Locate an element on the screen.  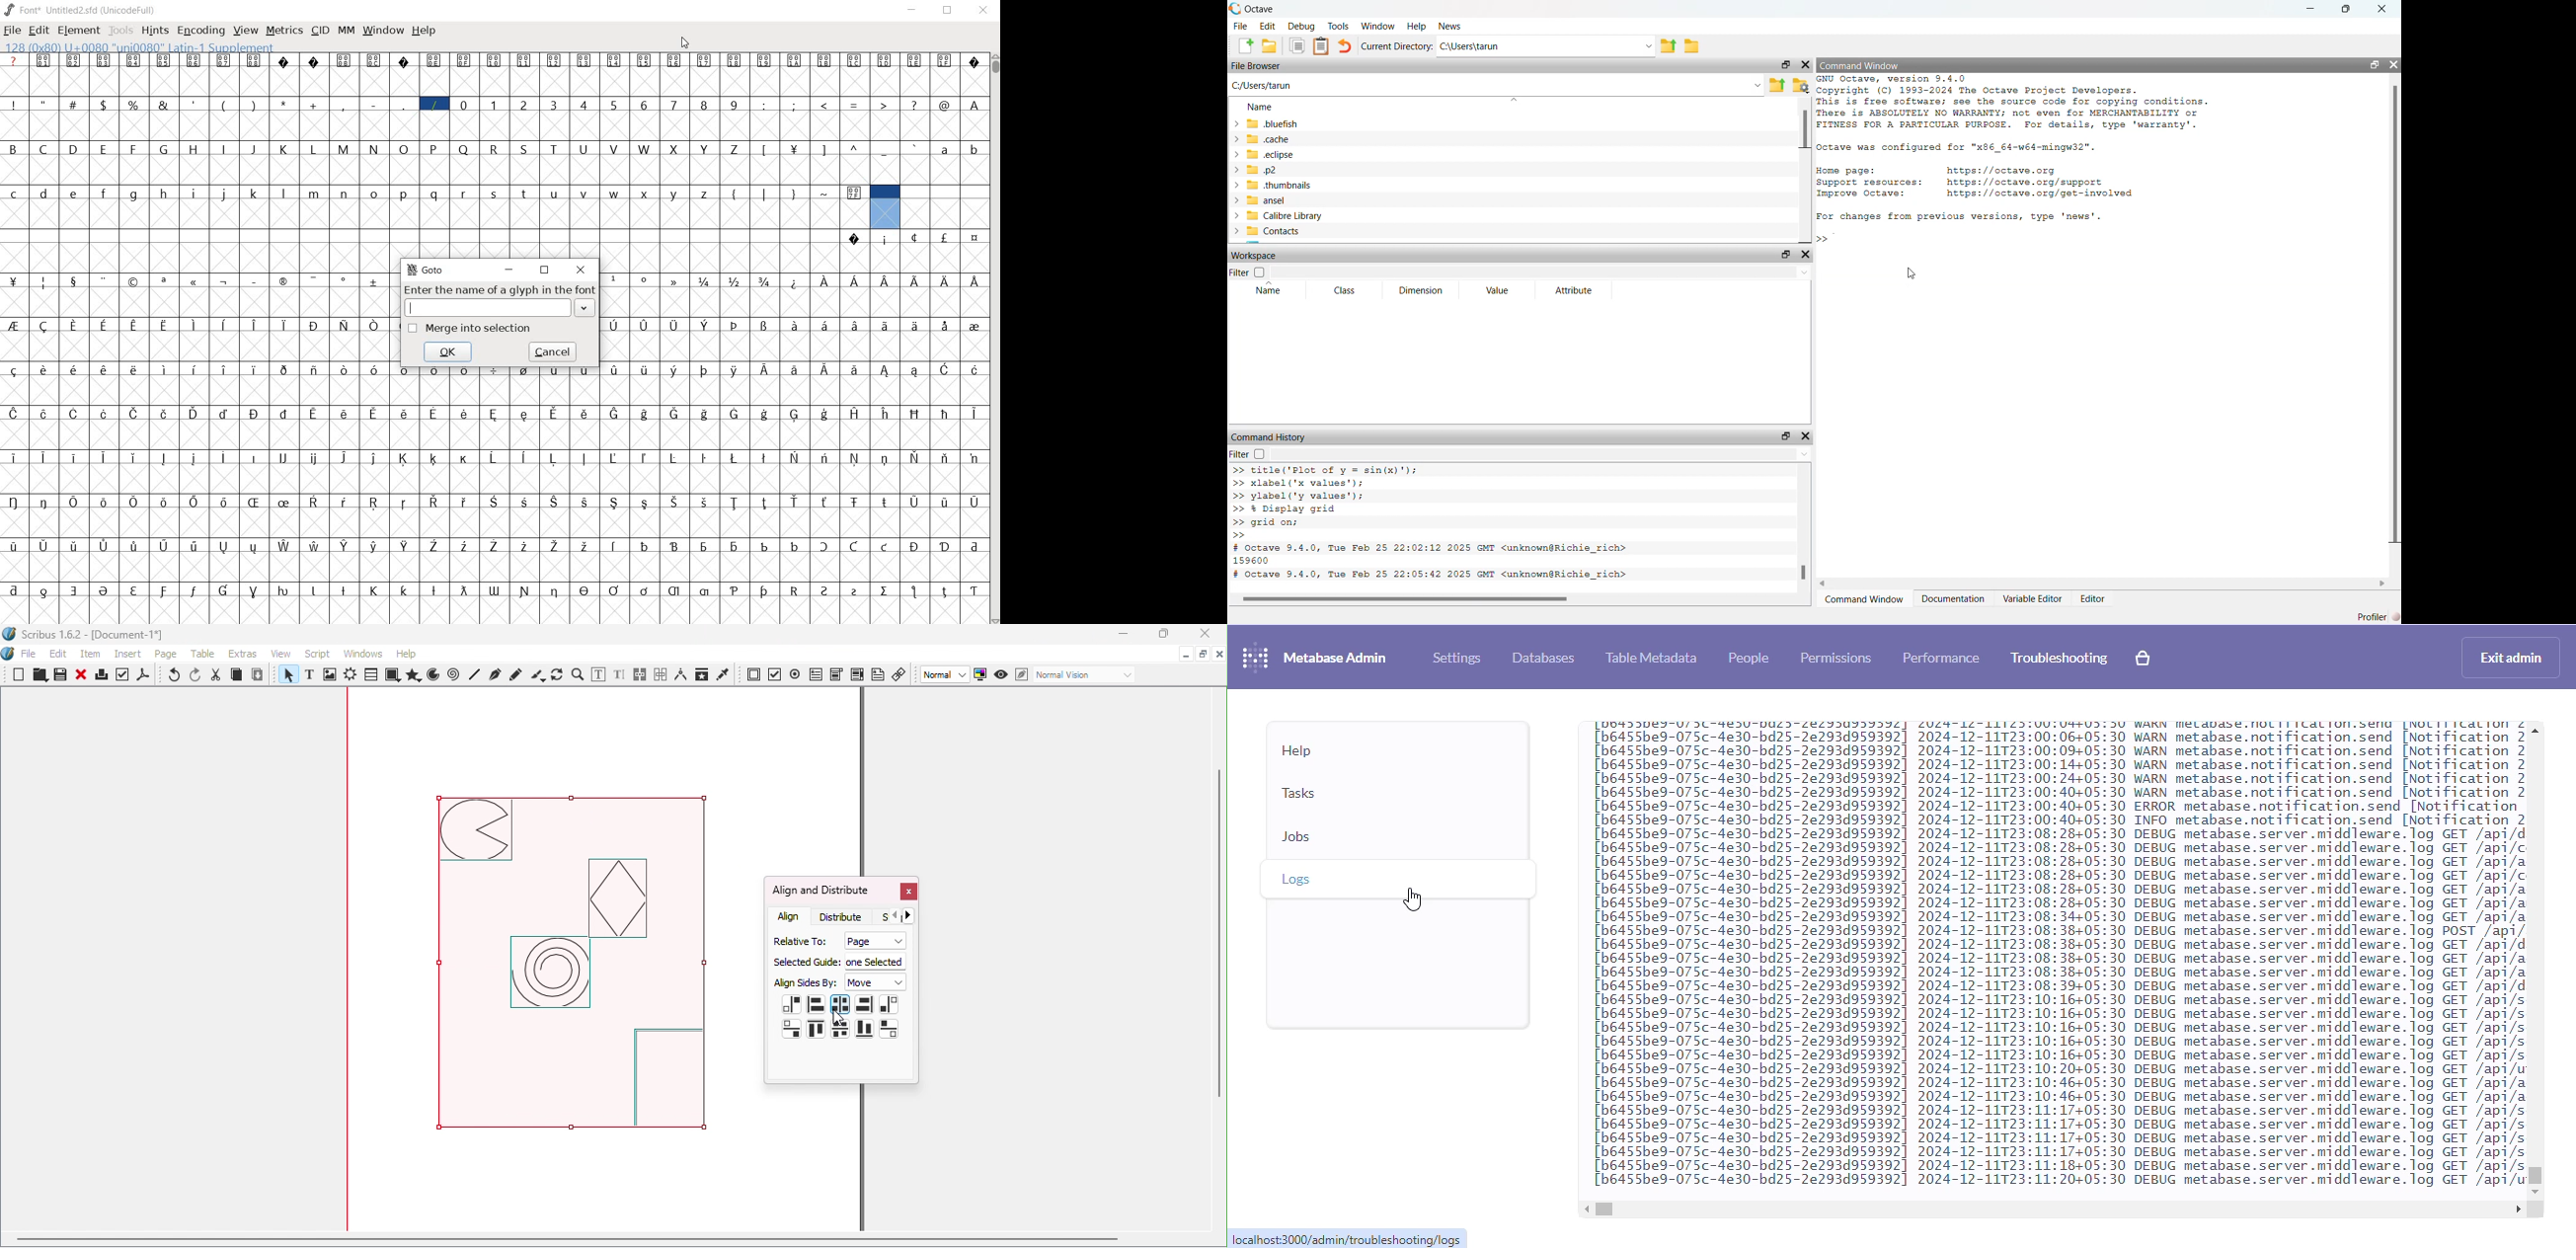
> is located at coordinates (885, 104).